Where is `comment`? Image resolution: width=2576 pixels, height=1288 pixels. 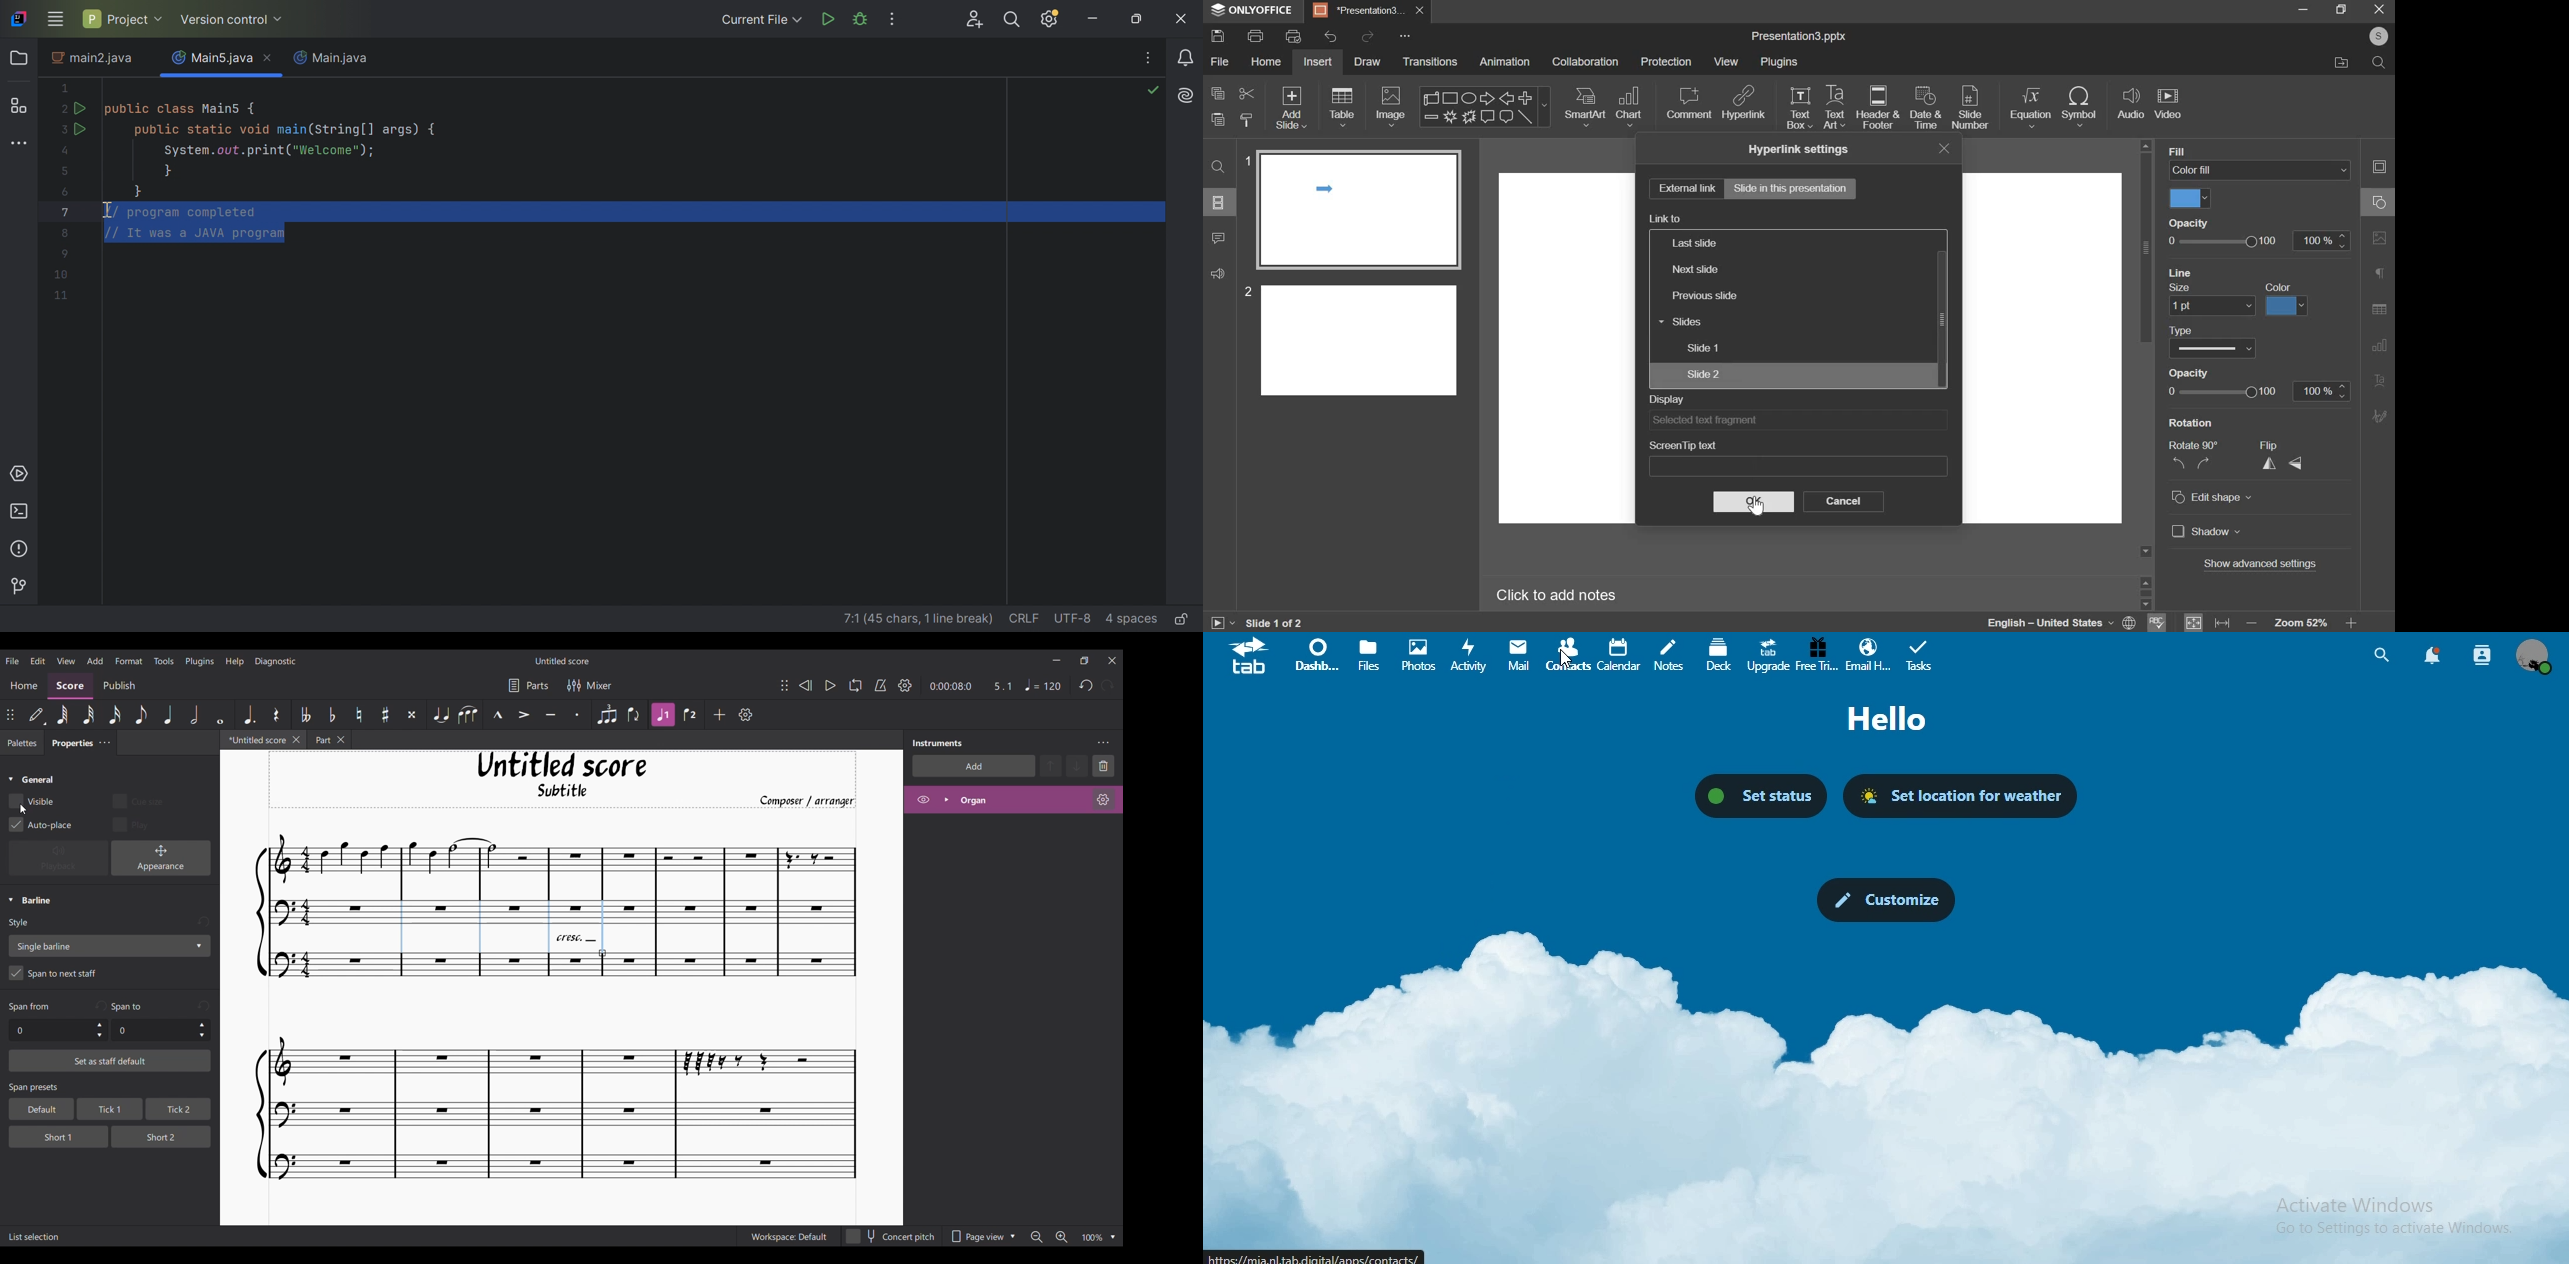 comment is located at coordinates (1689, 103).